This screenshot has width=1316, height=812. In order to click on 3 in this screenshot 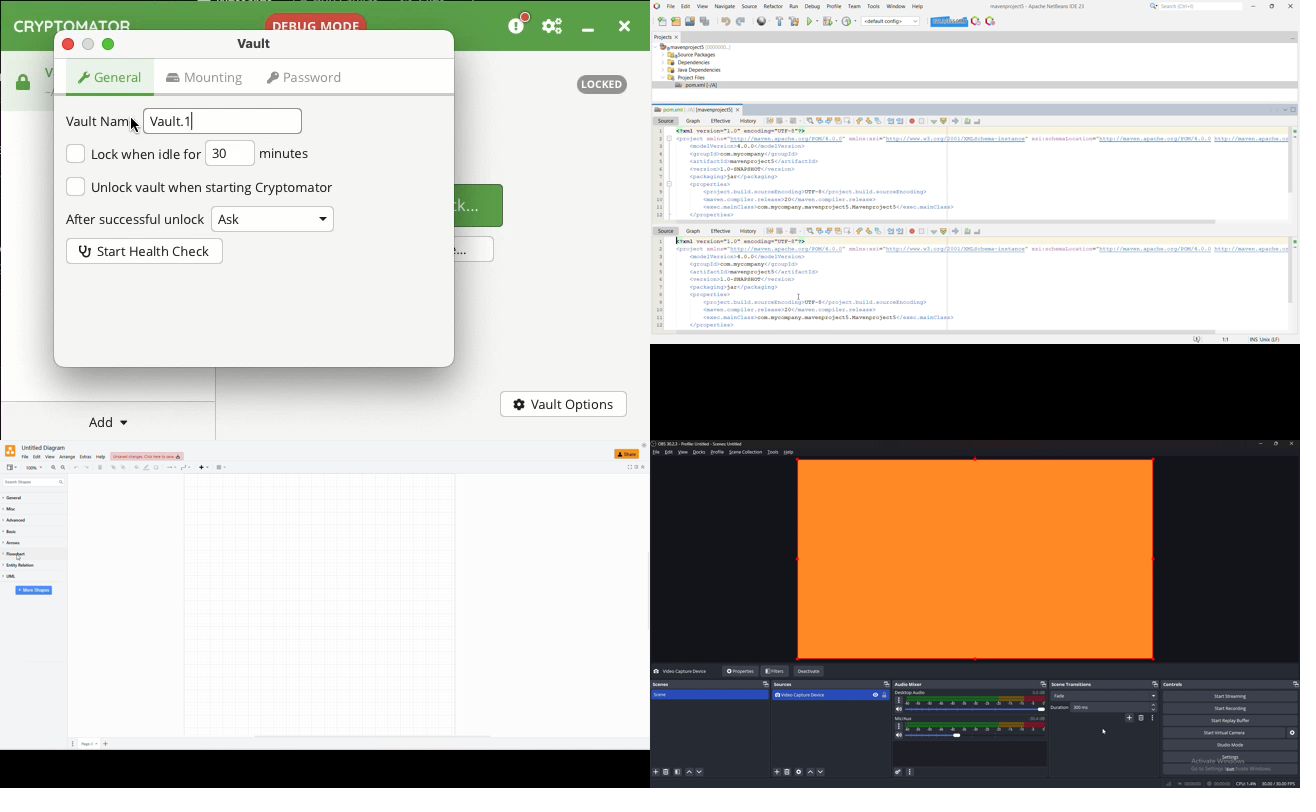, I will do `click(659, 146)`.